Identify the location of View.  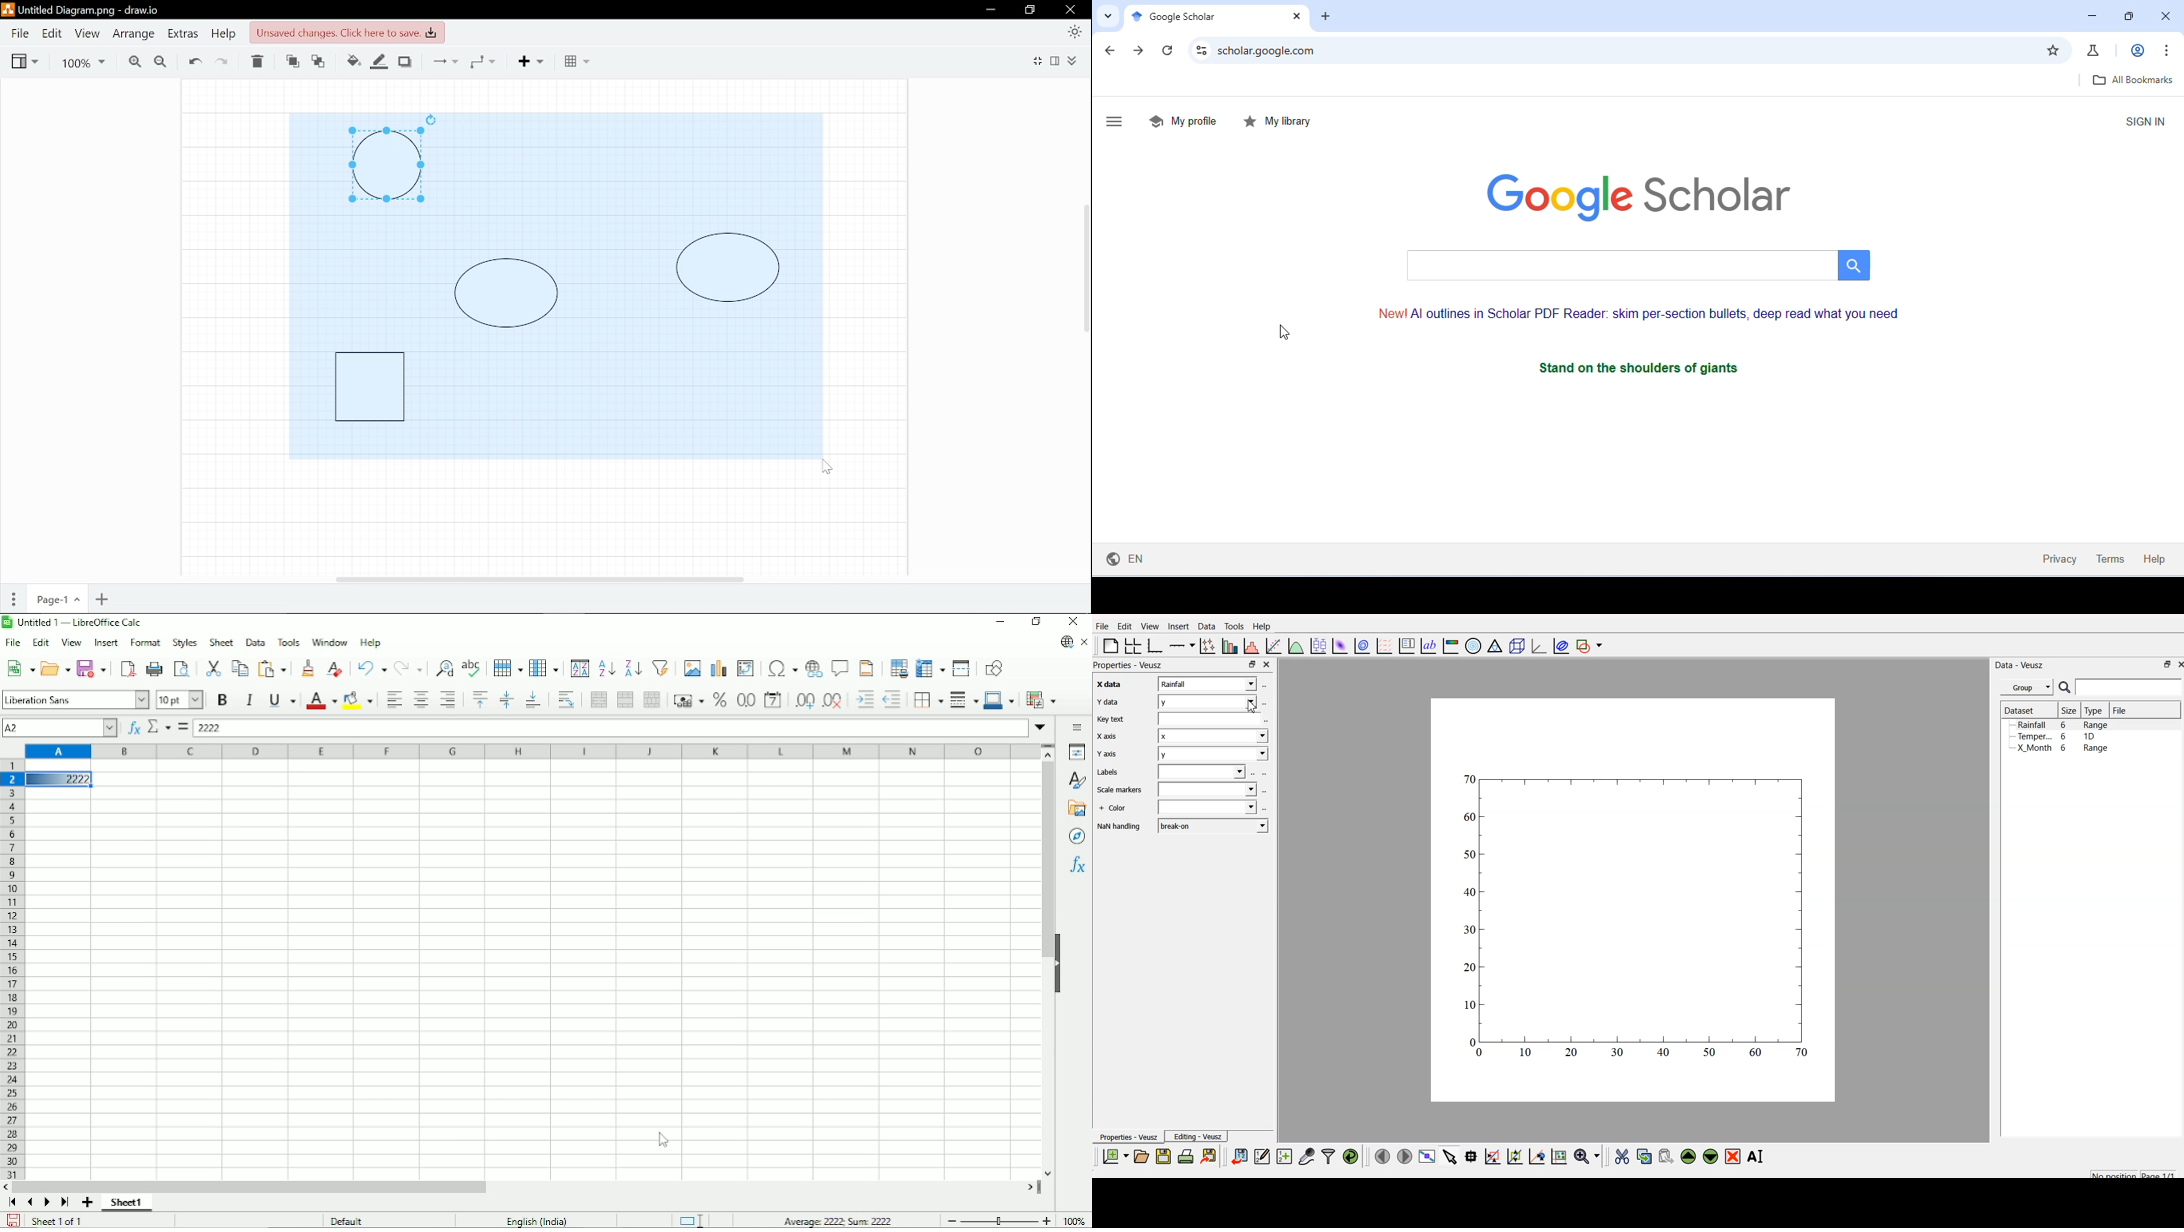
(72, 641).